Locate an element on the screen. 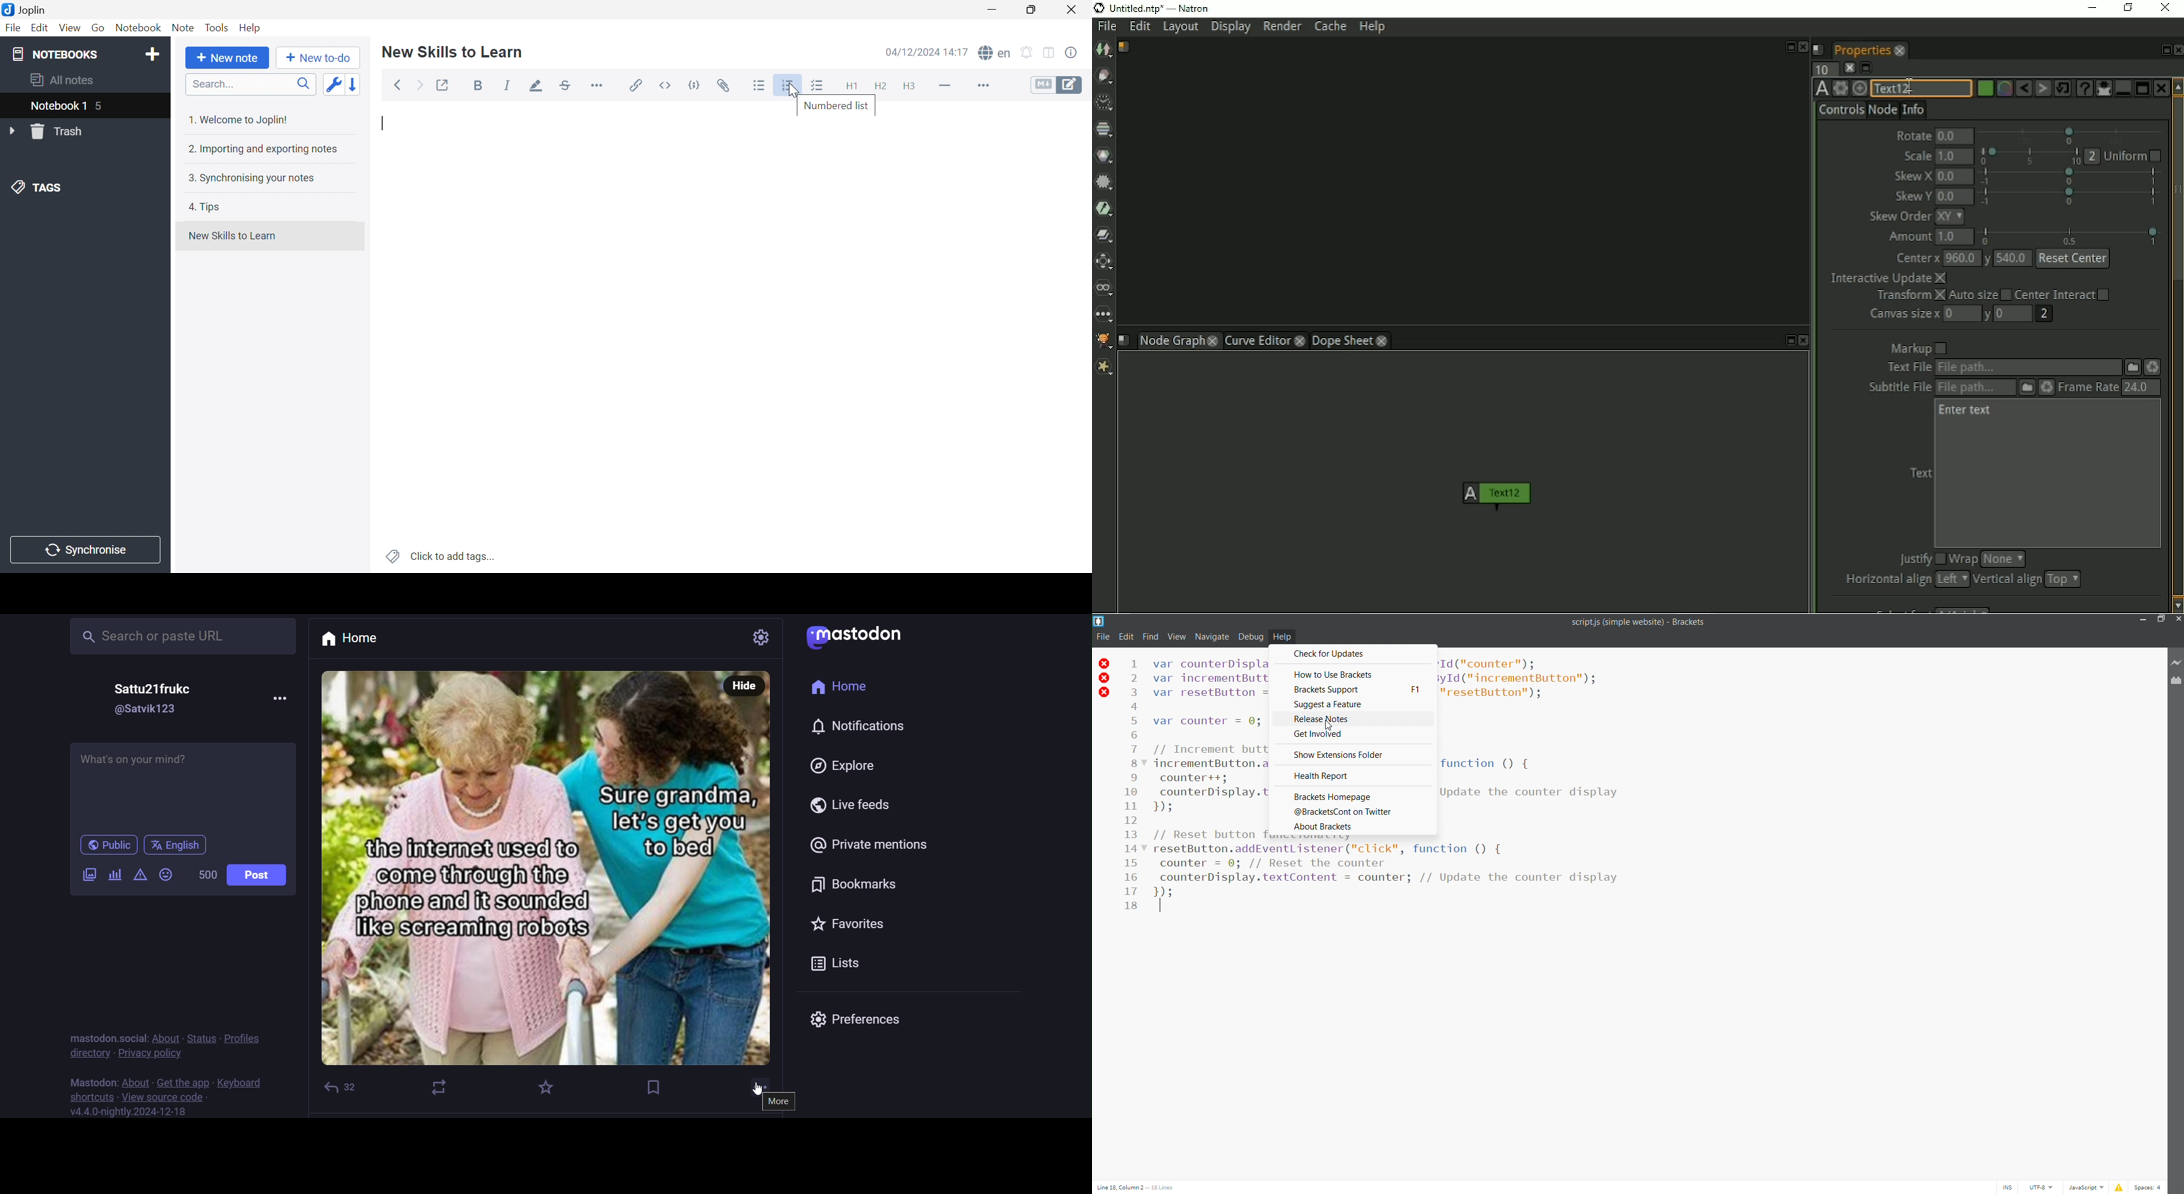 The height and width of the screenshot is (1204, 2184). 14:15 is located at coordinates (959, 52).